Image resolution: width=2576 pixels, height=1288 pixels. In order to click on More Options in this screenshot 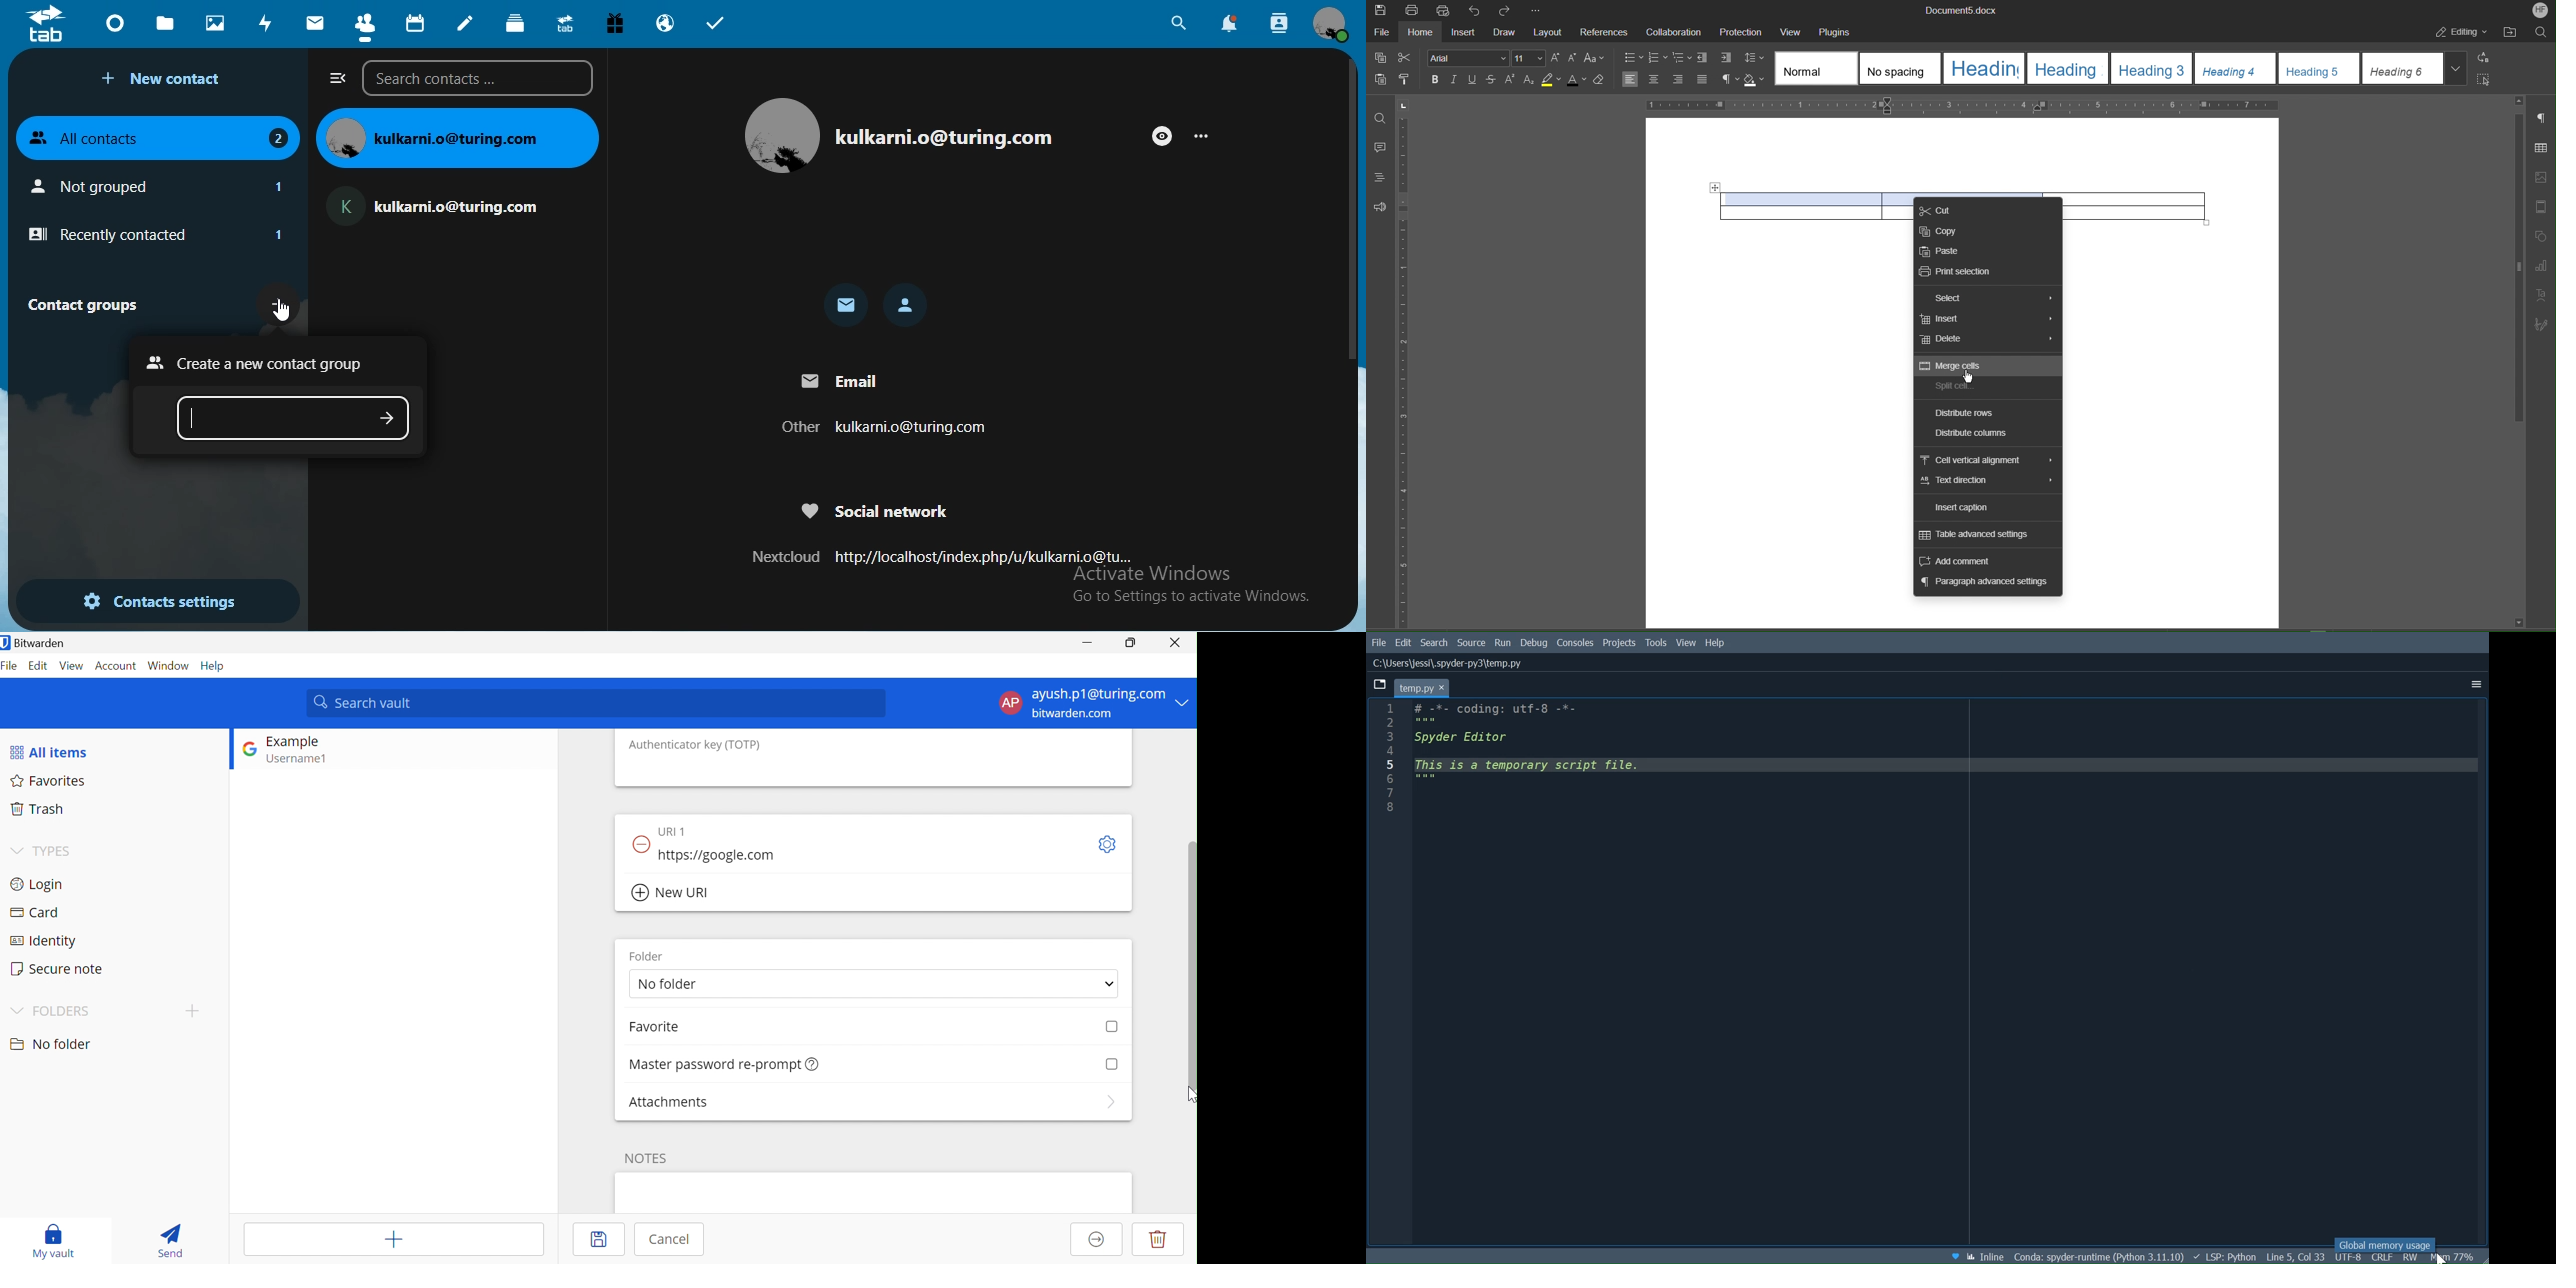, I will do `click(2476, 684)`.